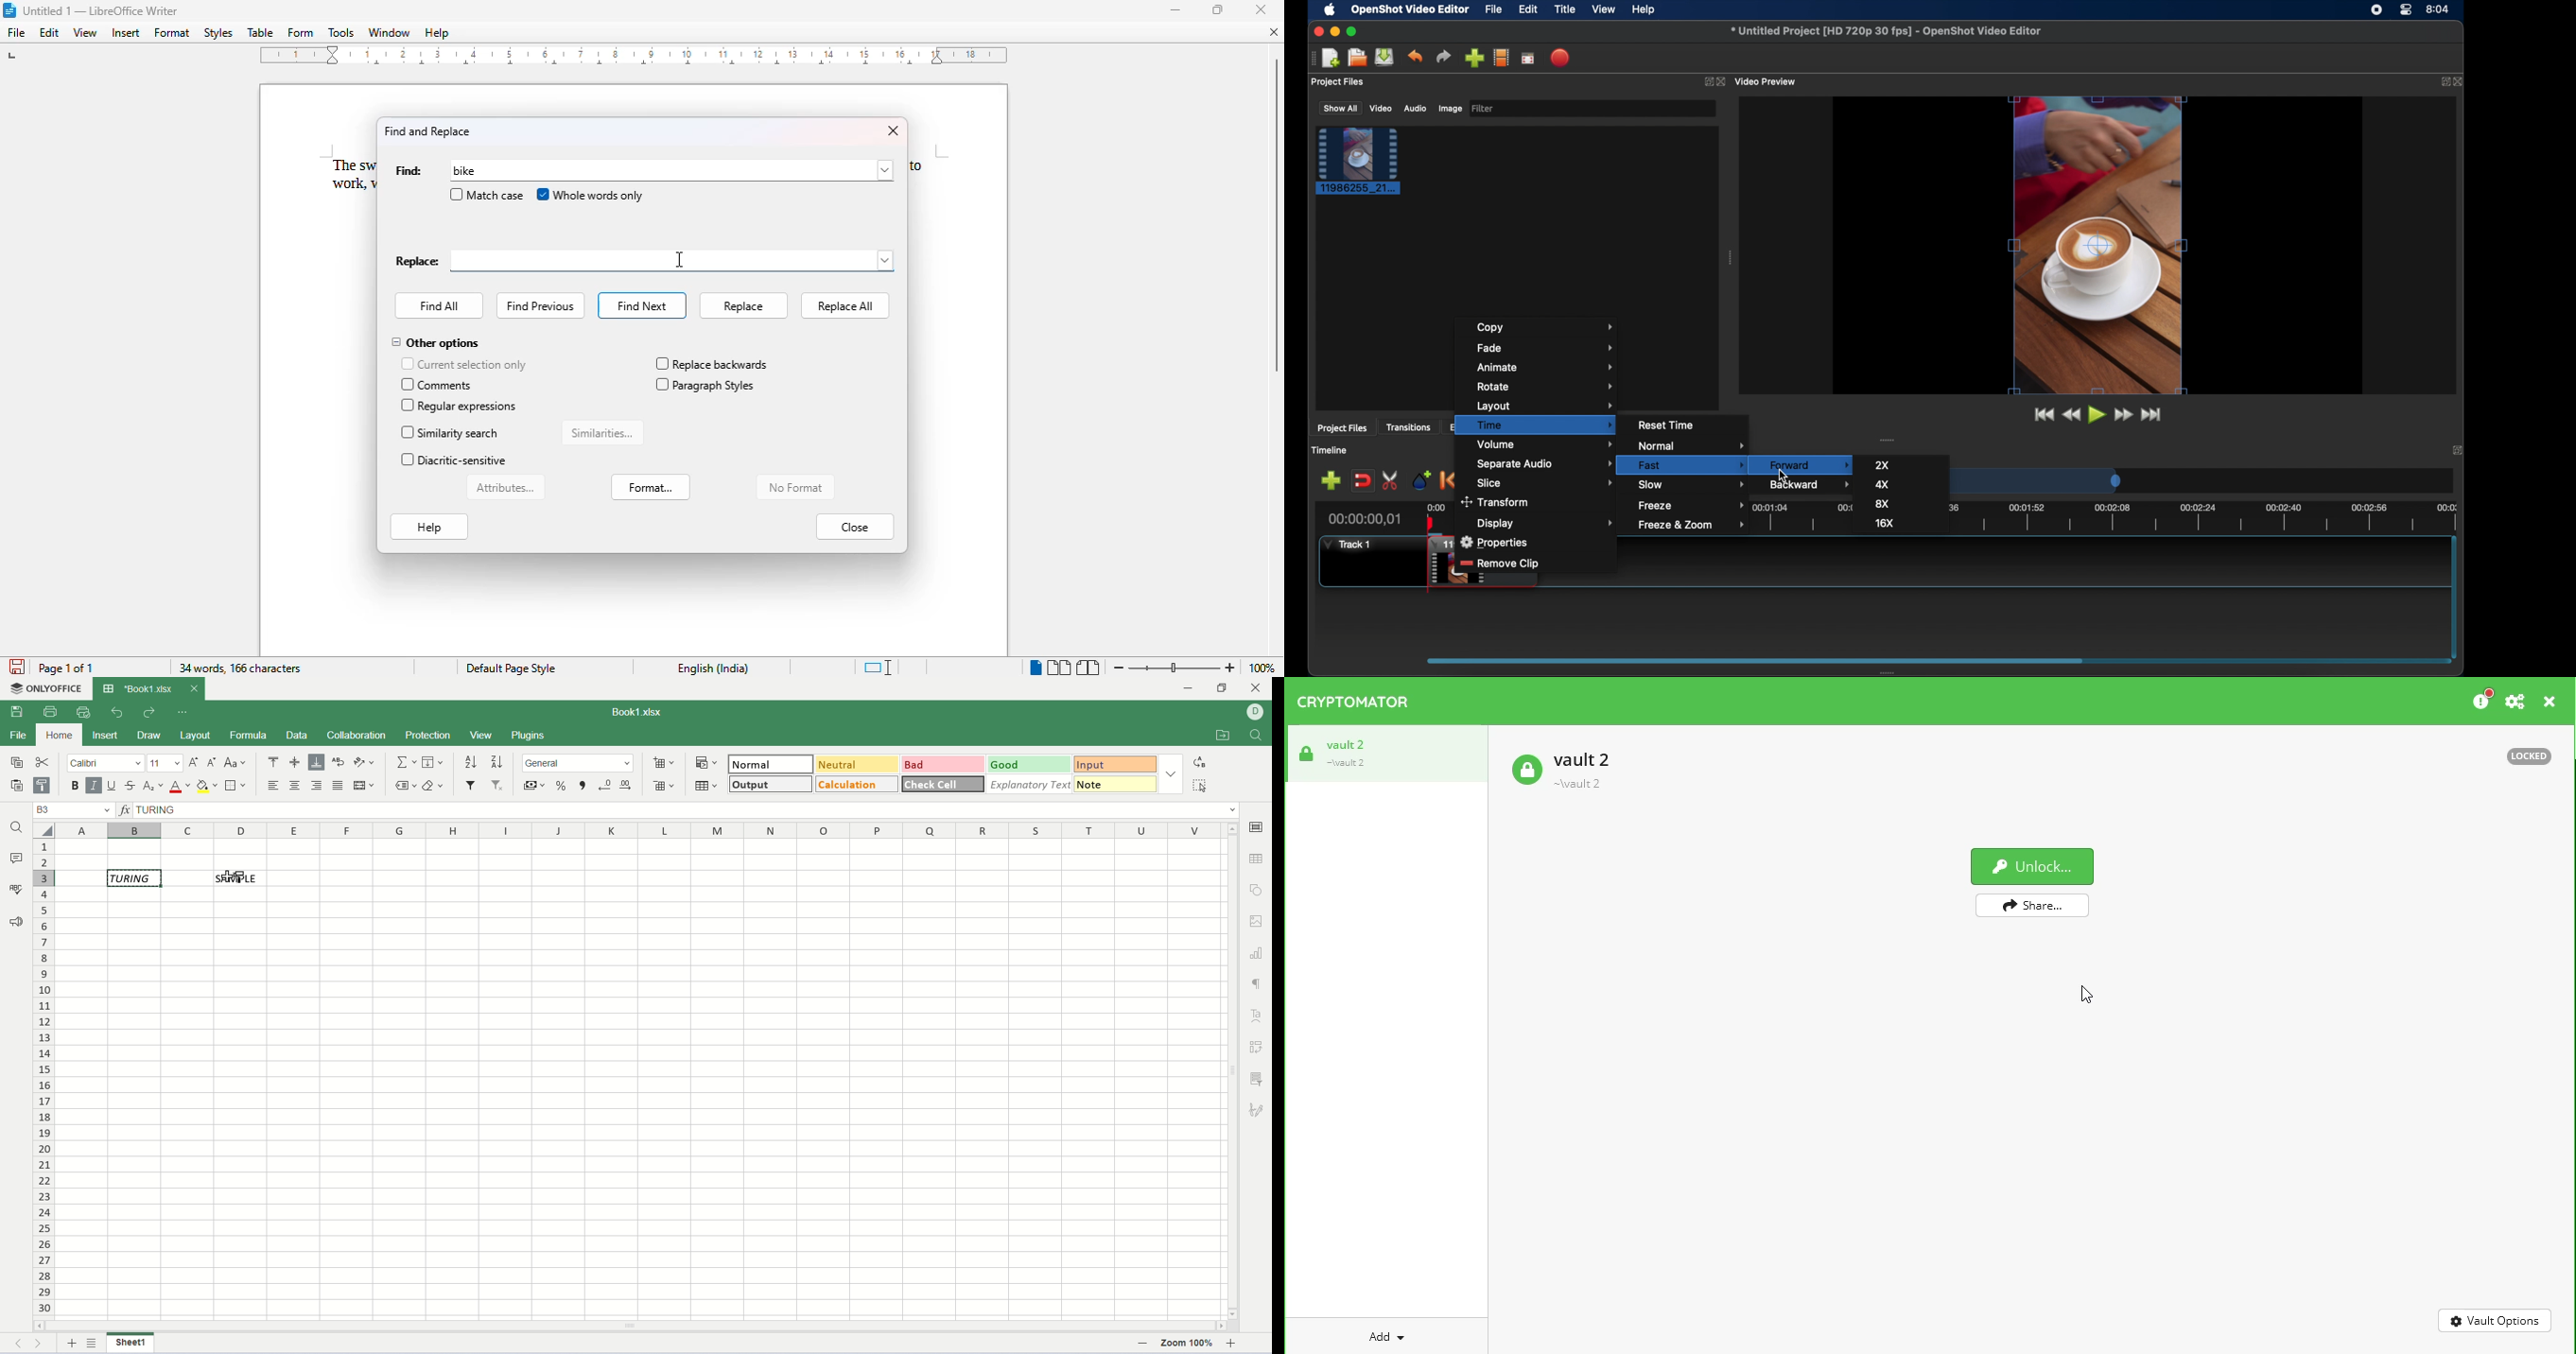 The width and height of the screenshot is (2576, 1372). I want to click on align left, so click(276, 785).